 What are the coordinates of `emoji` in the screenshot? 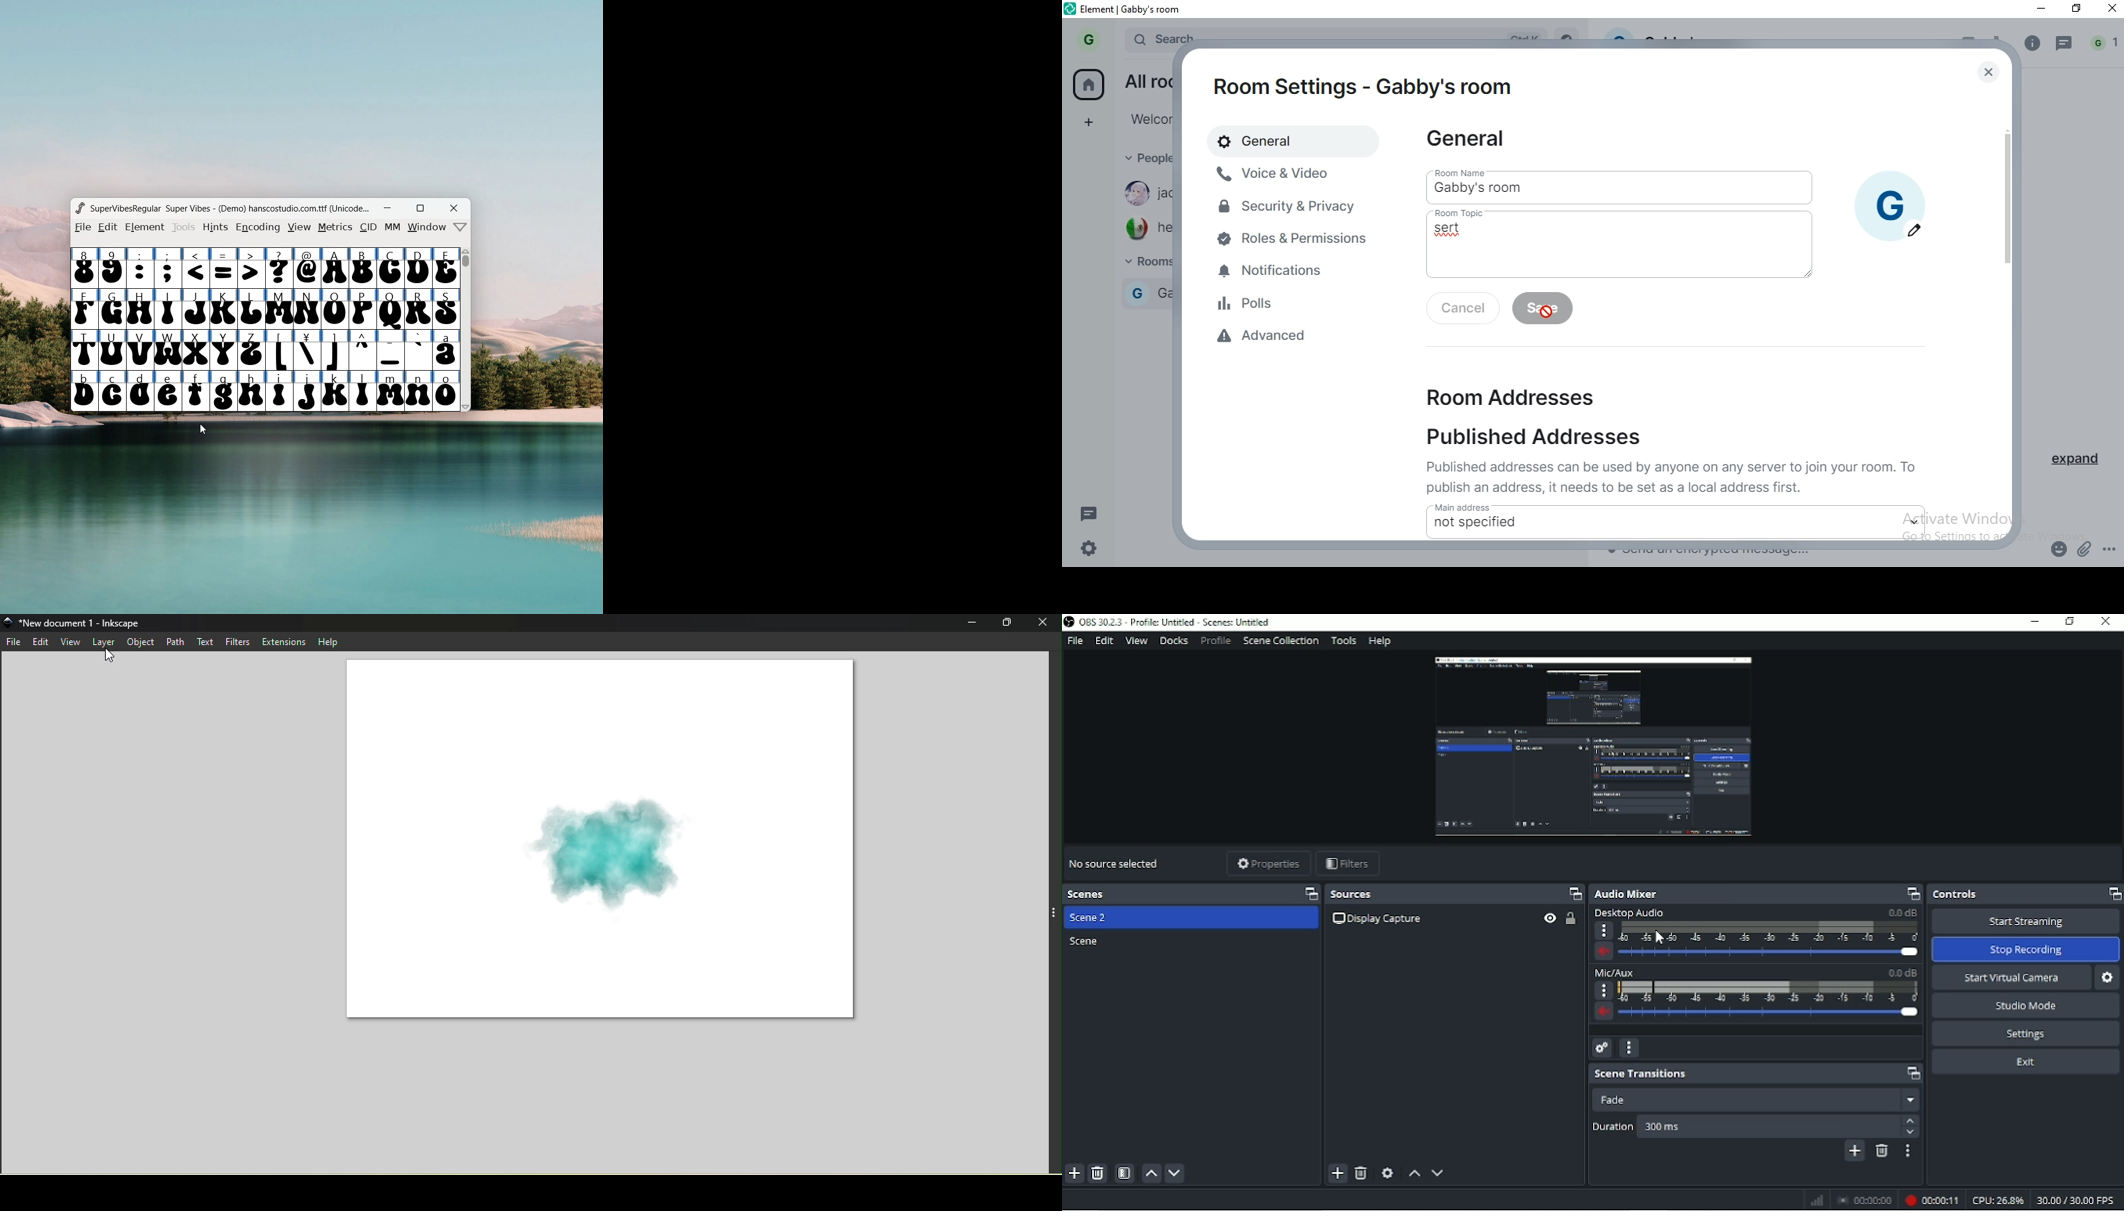 It's located at (2060, 547).